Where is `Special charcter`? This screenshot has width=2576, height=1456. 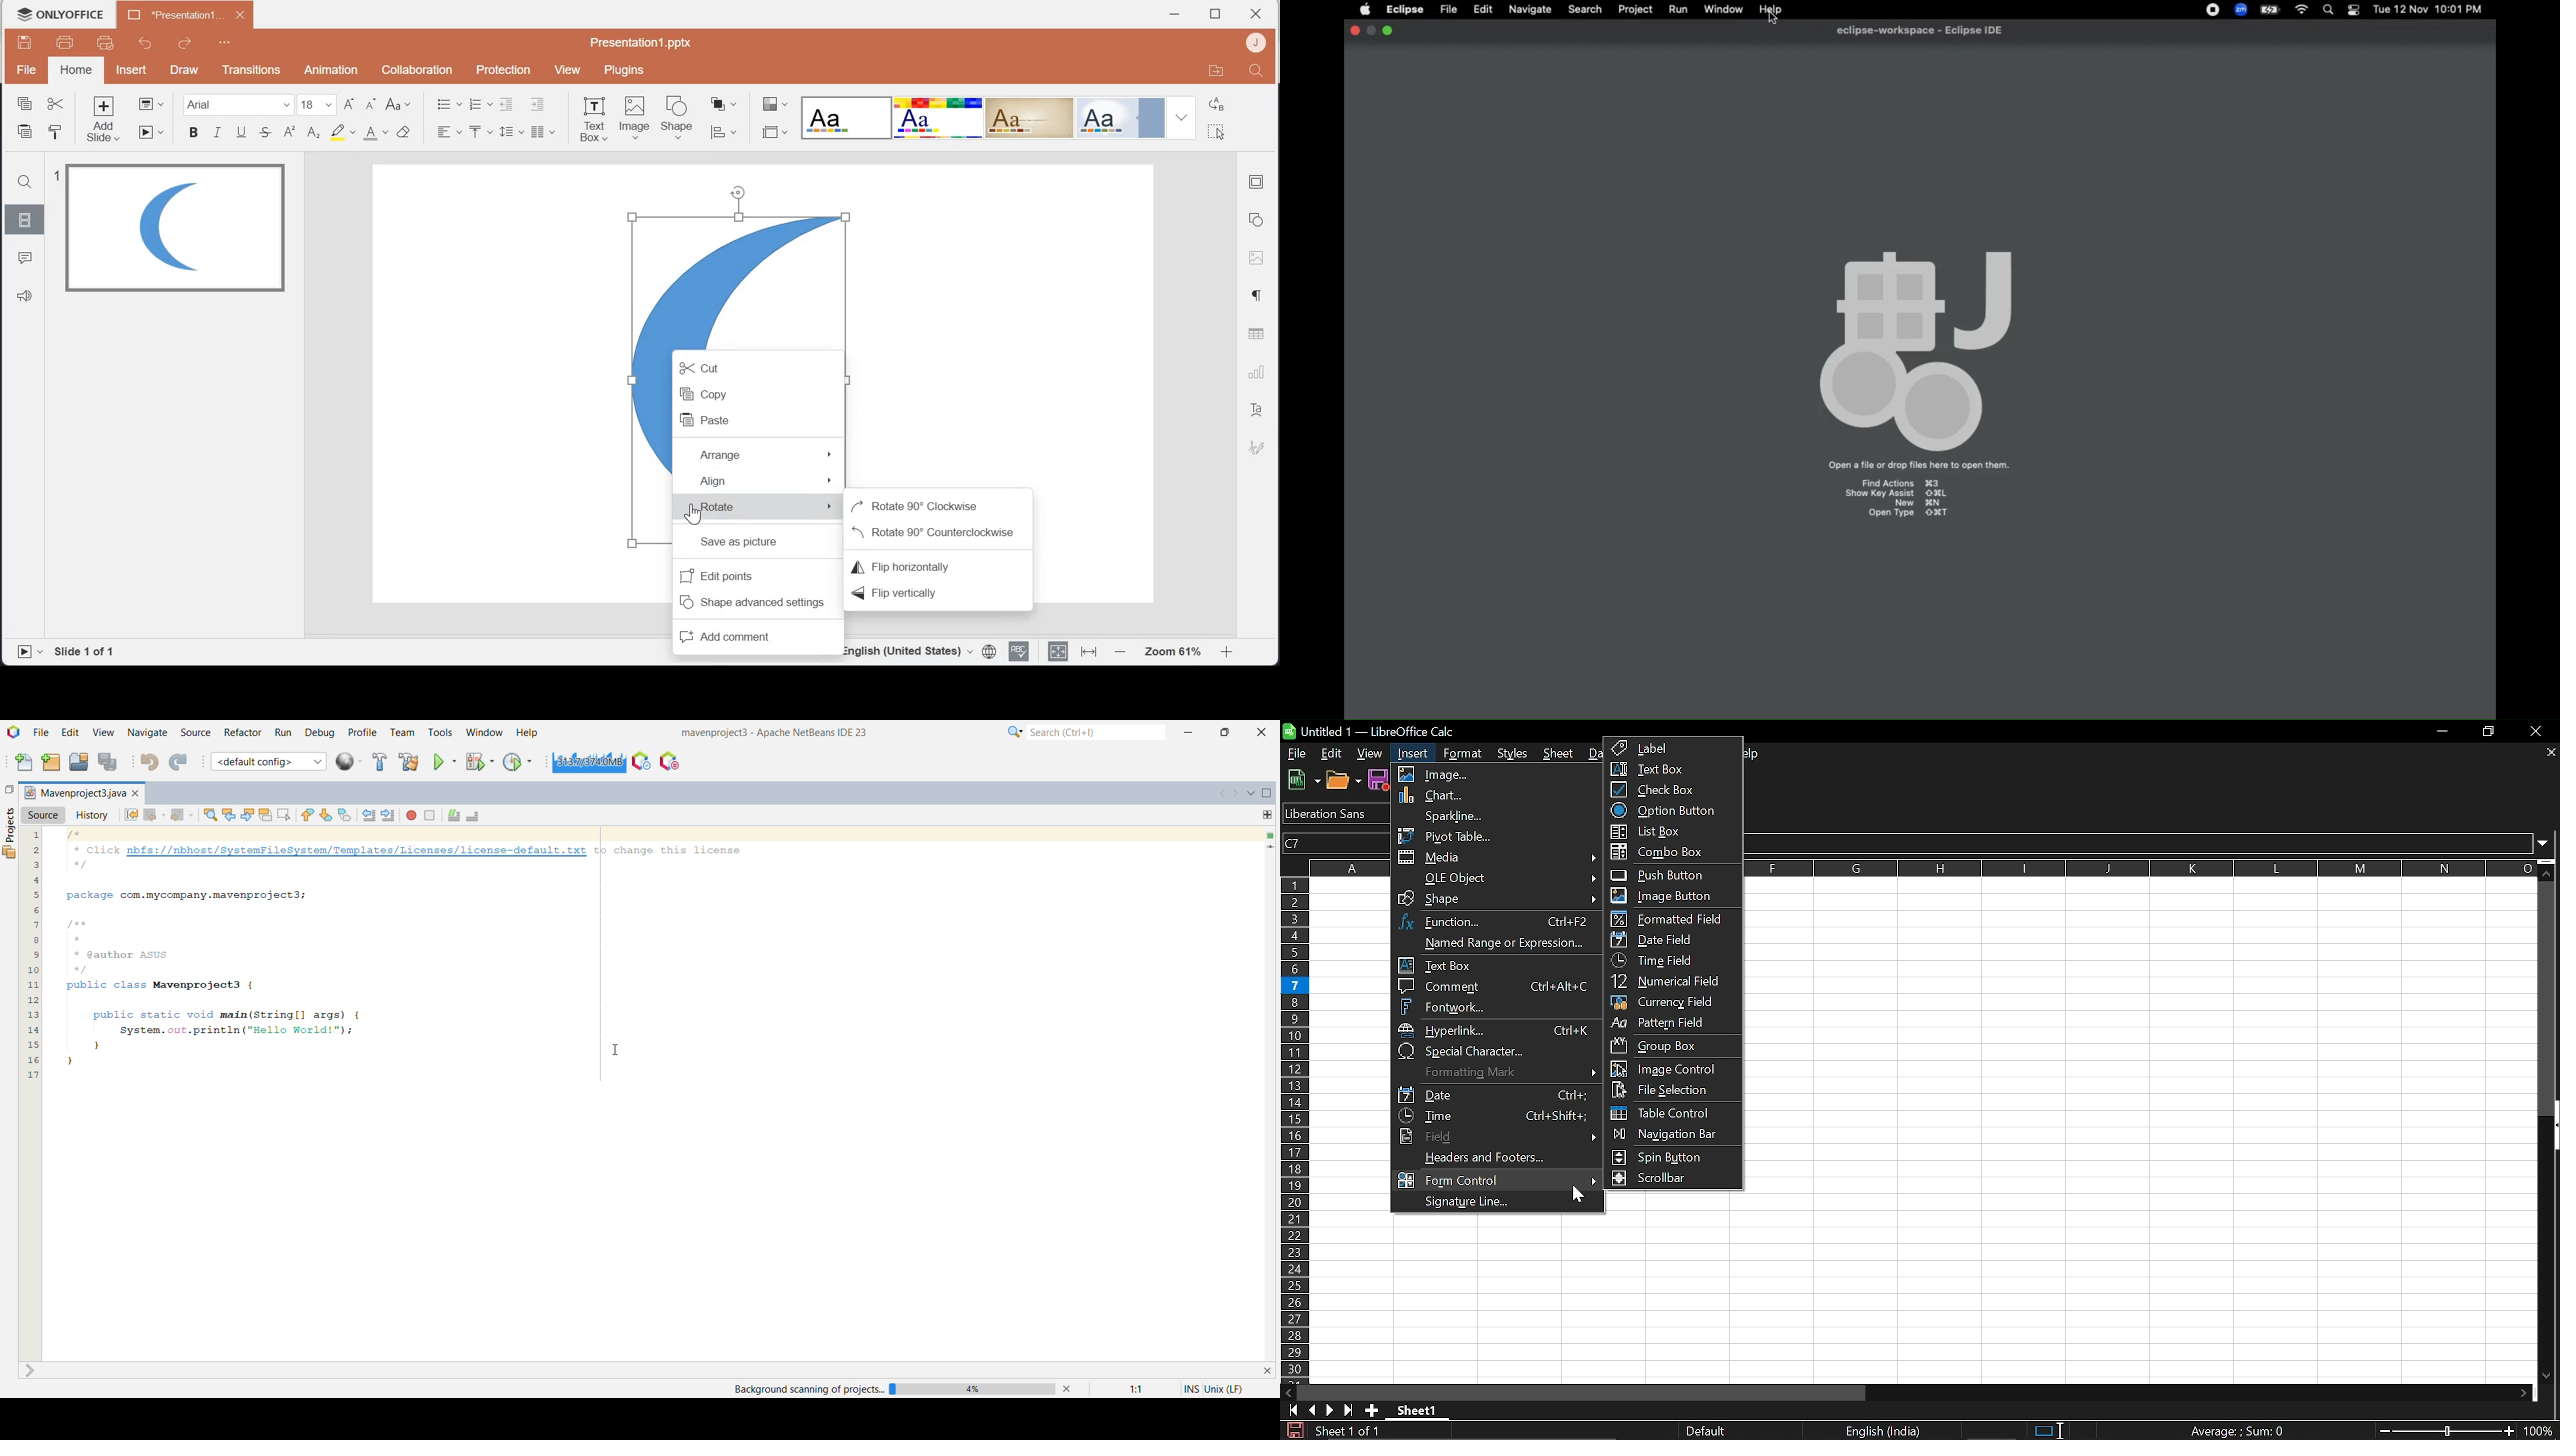
Special charcter is located at coordinates (1495, 1052).